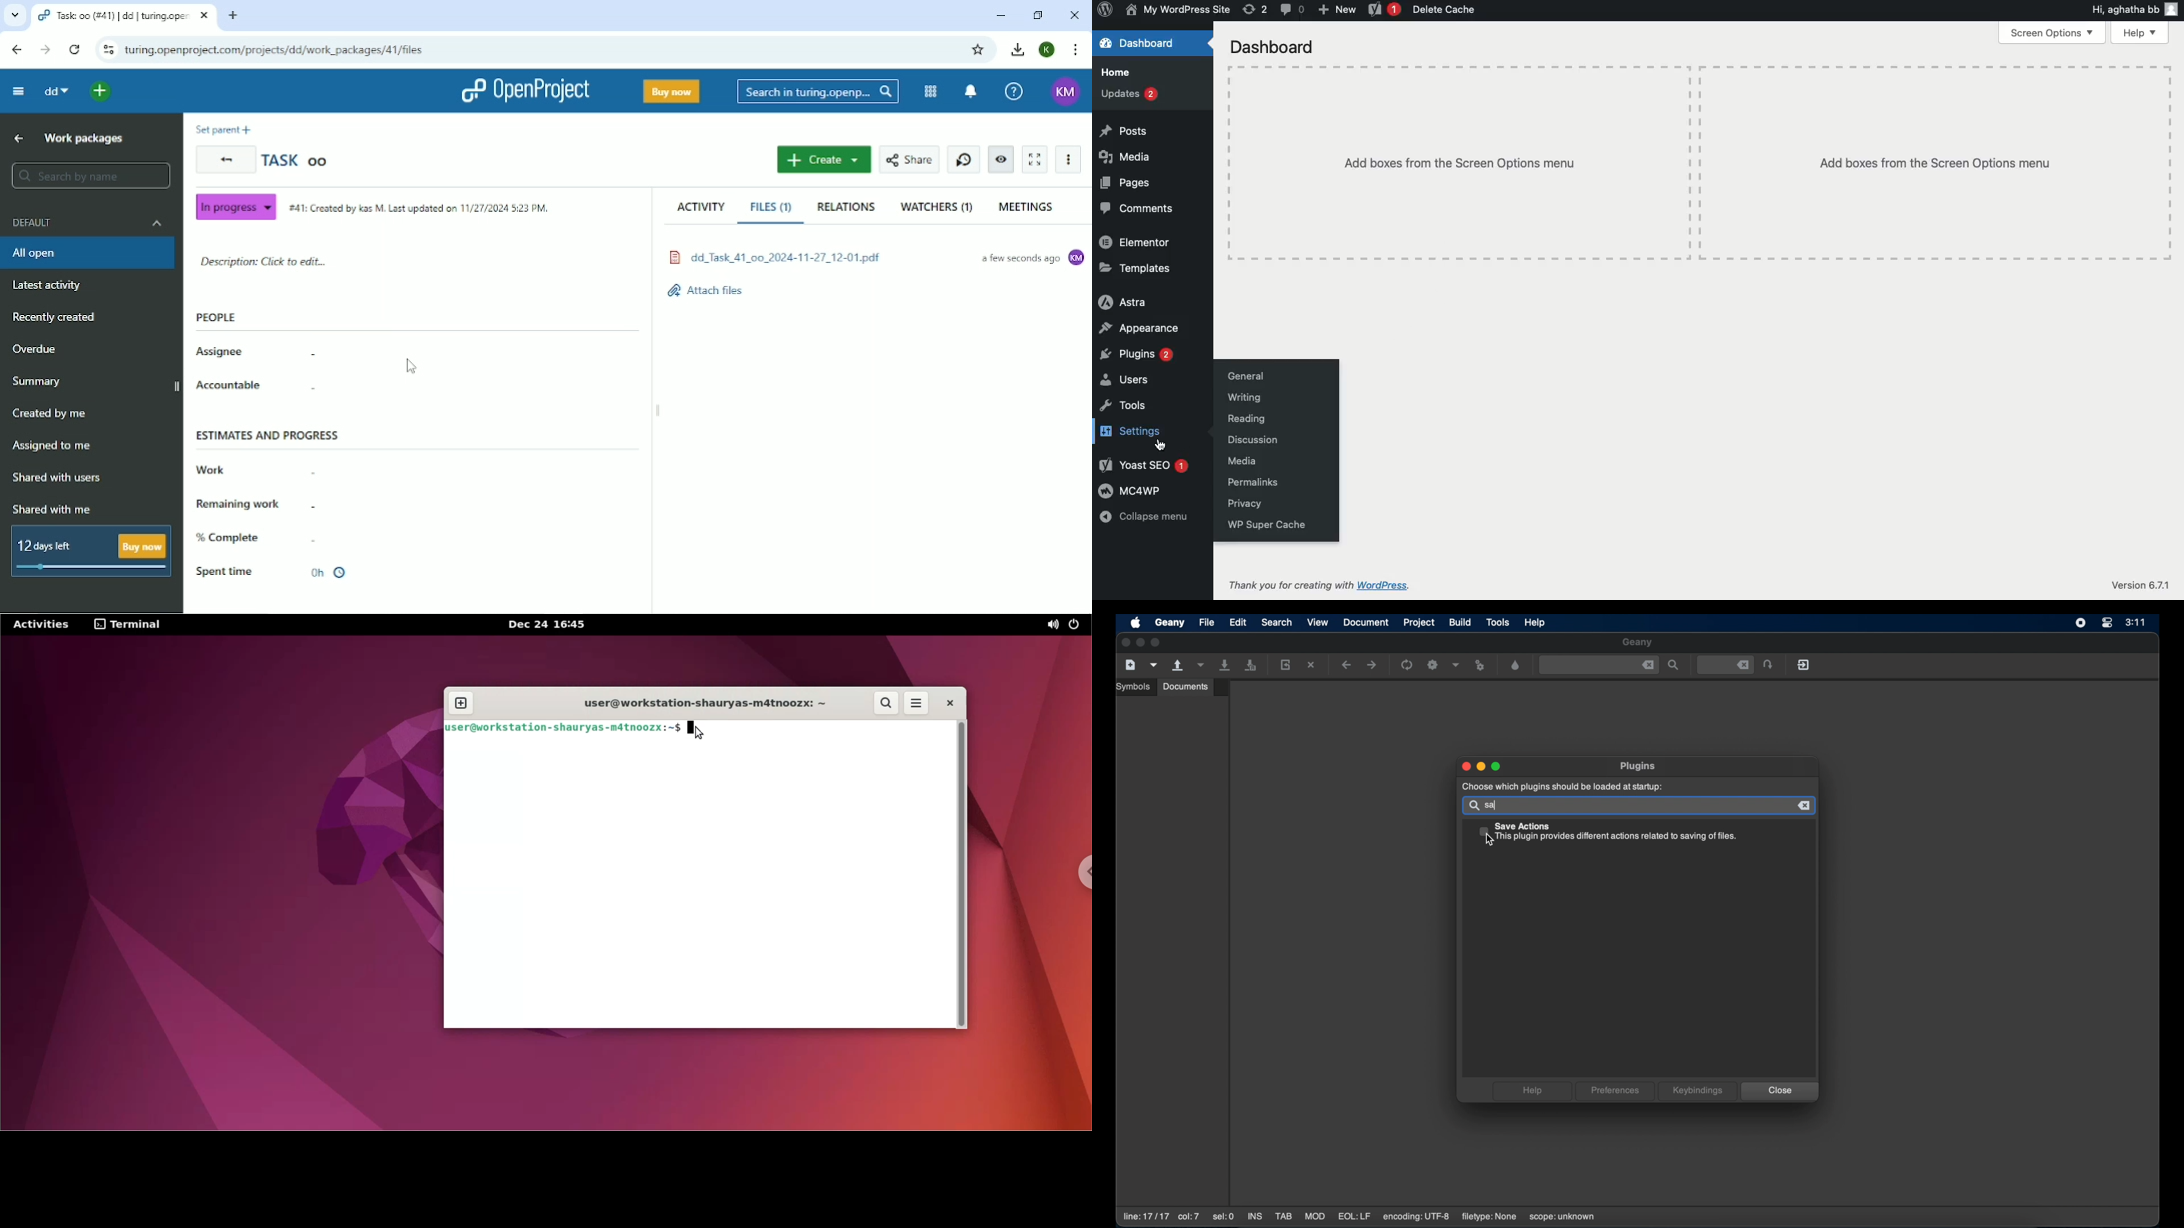 This screenshot has height=1232, width=2184. I want to click on Comment (0), so click(1291, 8).